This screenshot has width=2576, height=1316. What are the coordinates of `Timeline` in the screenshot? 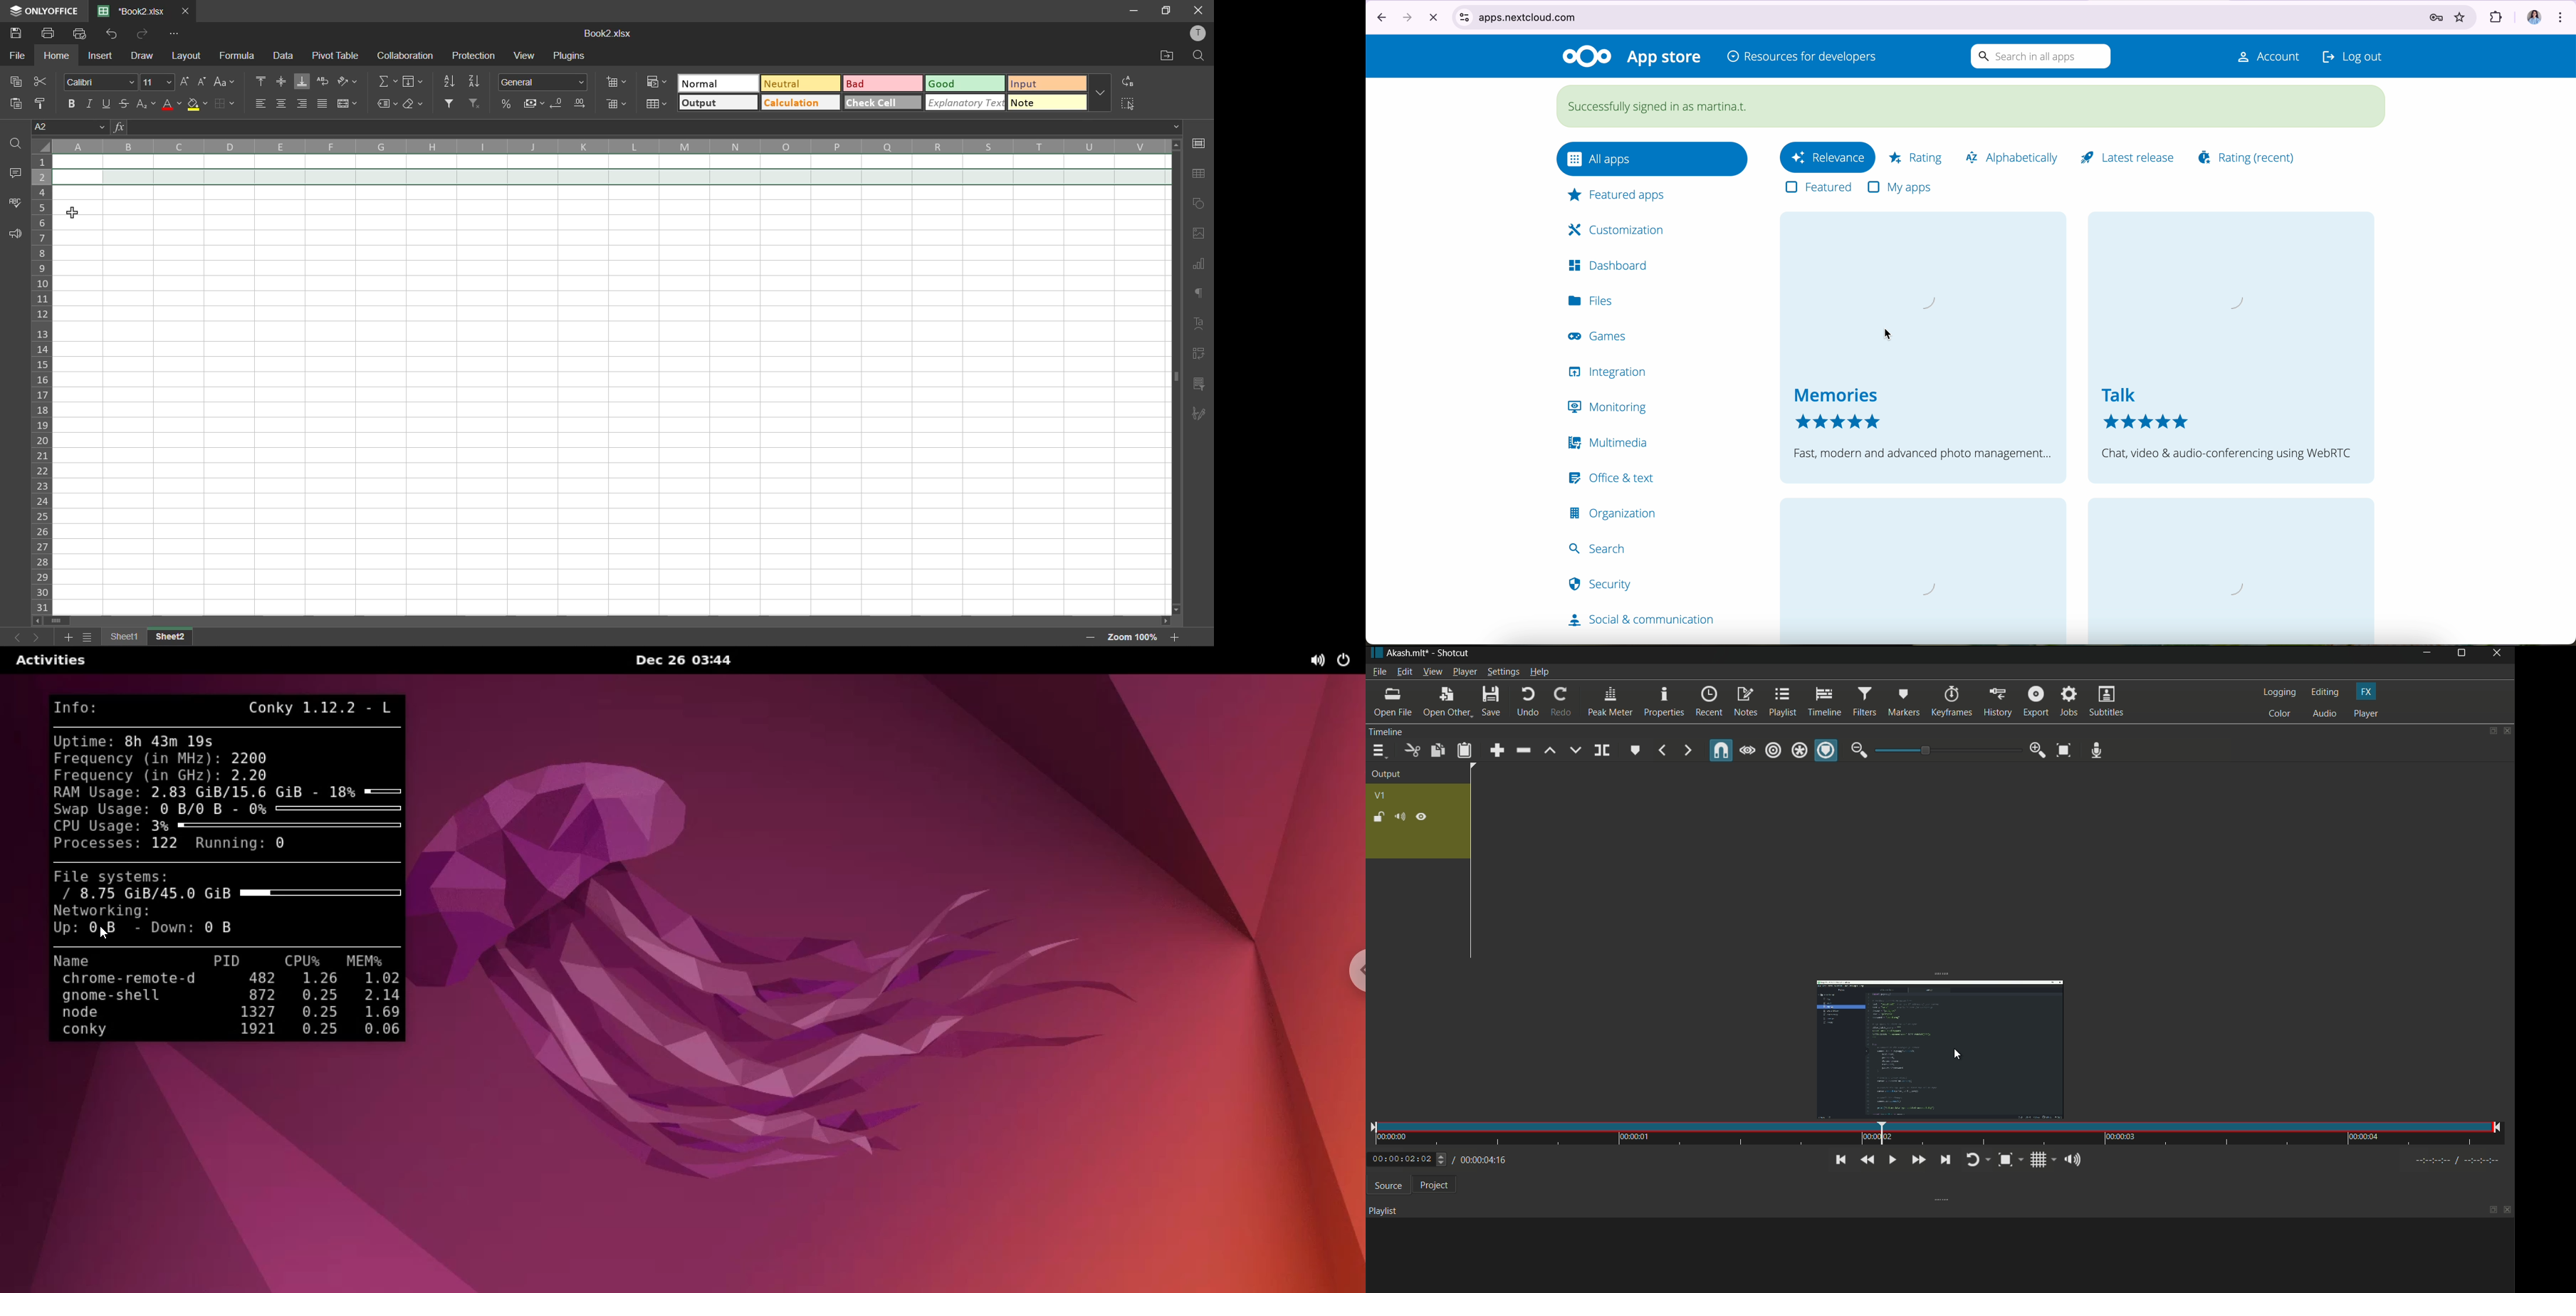 It's located at (1408, 732).